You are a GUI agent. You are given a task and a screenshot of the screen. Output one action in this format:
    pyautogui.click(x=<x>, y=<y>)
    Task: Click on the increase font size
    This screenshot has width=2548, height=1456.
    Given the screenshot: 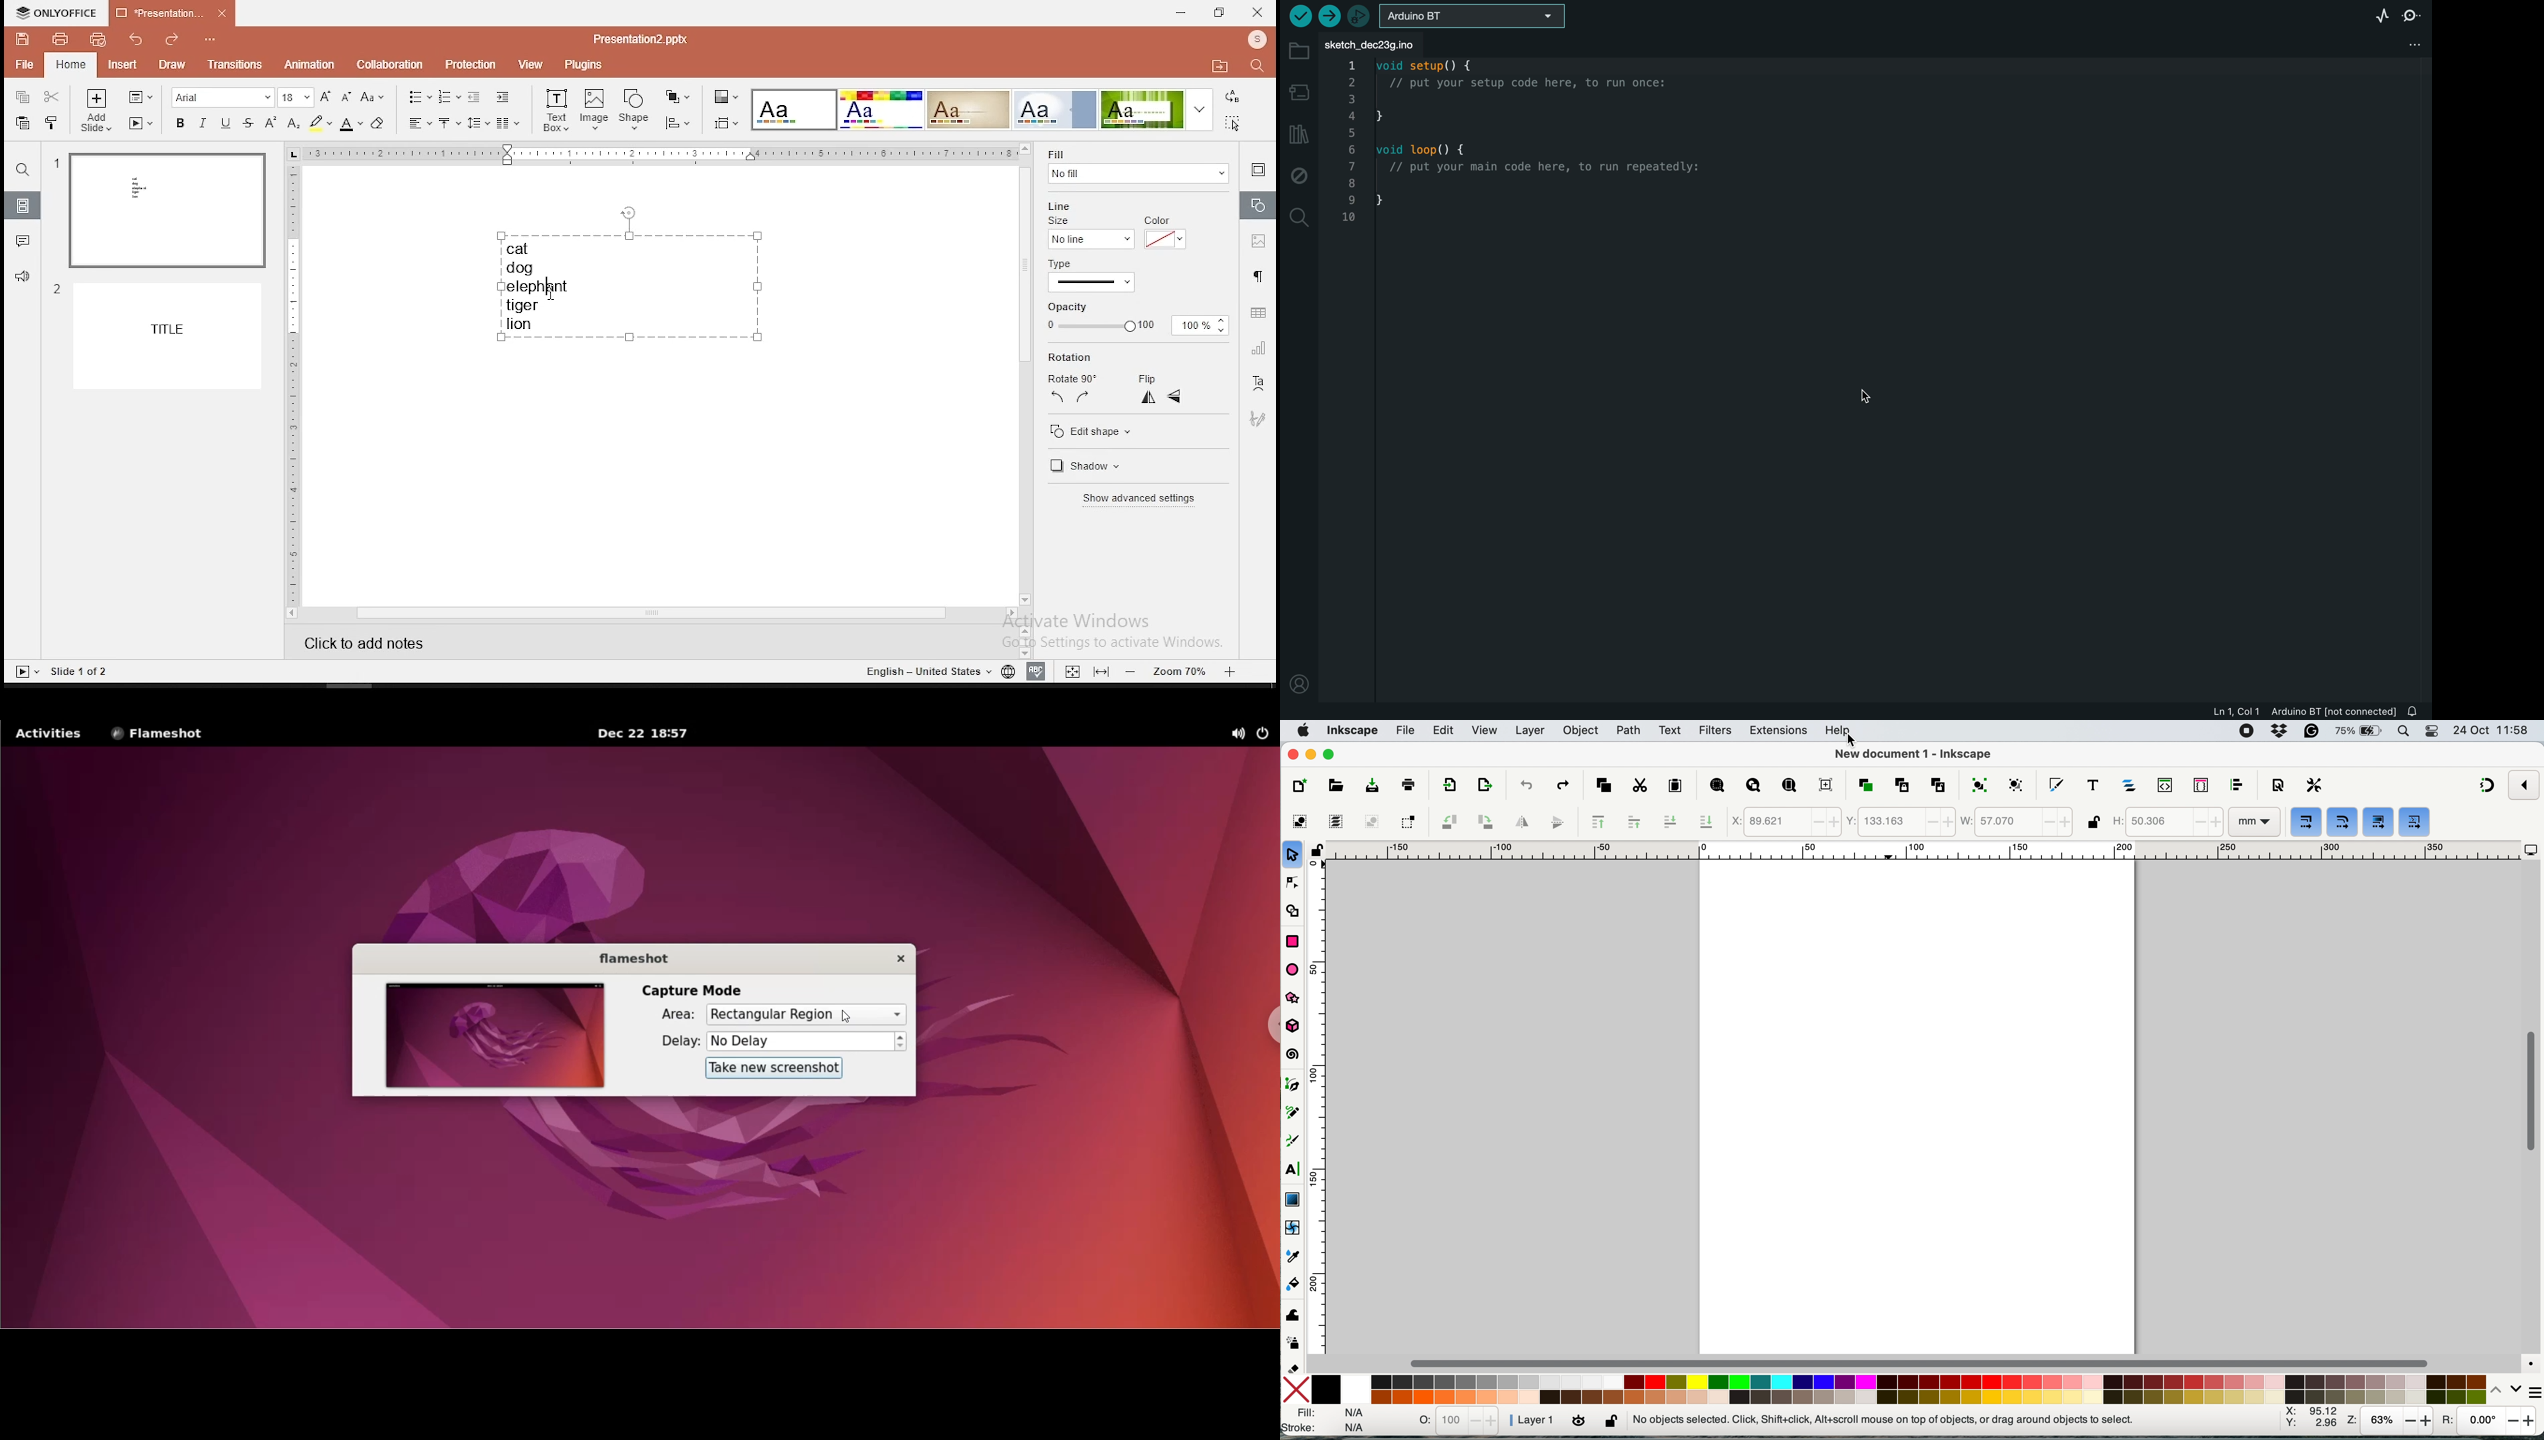 What is the action you would take?
    pyautogui.click(x=328, y=97)
    